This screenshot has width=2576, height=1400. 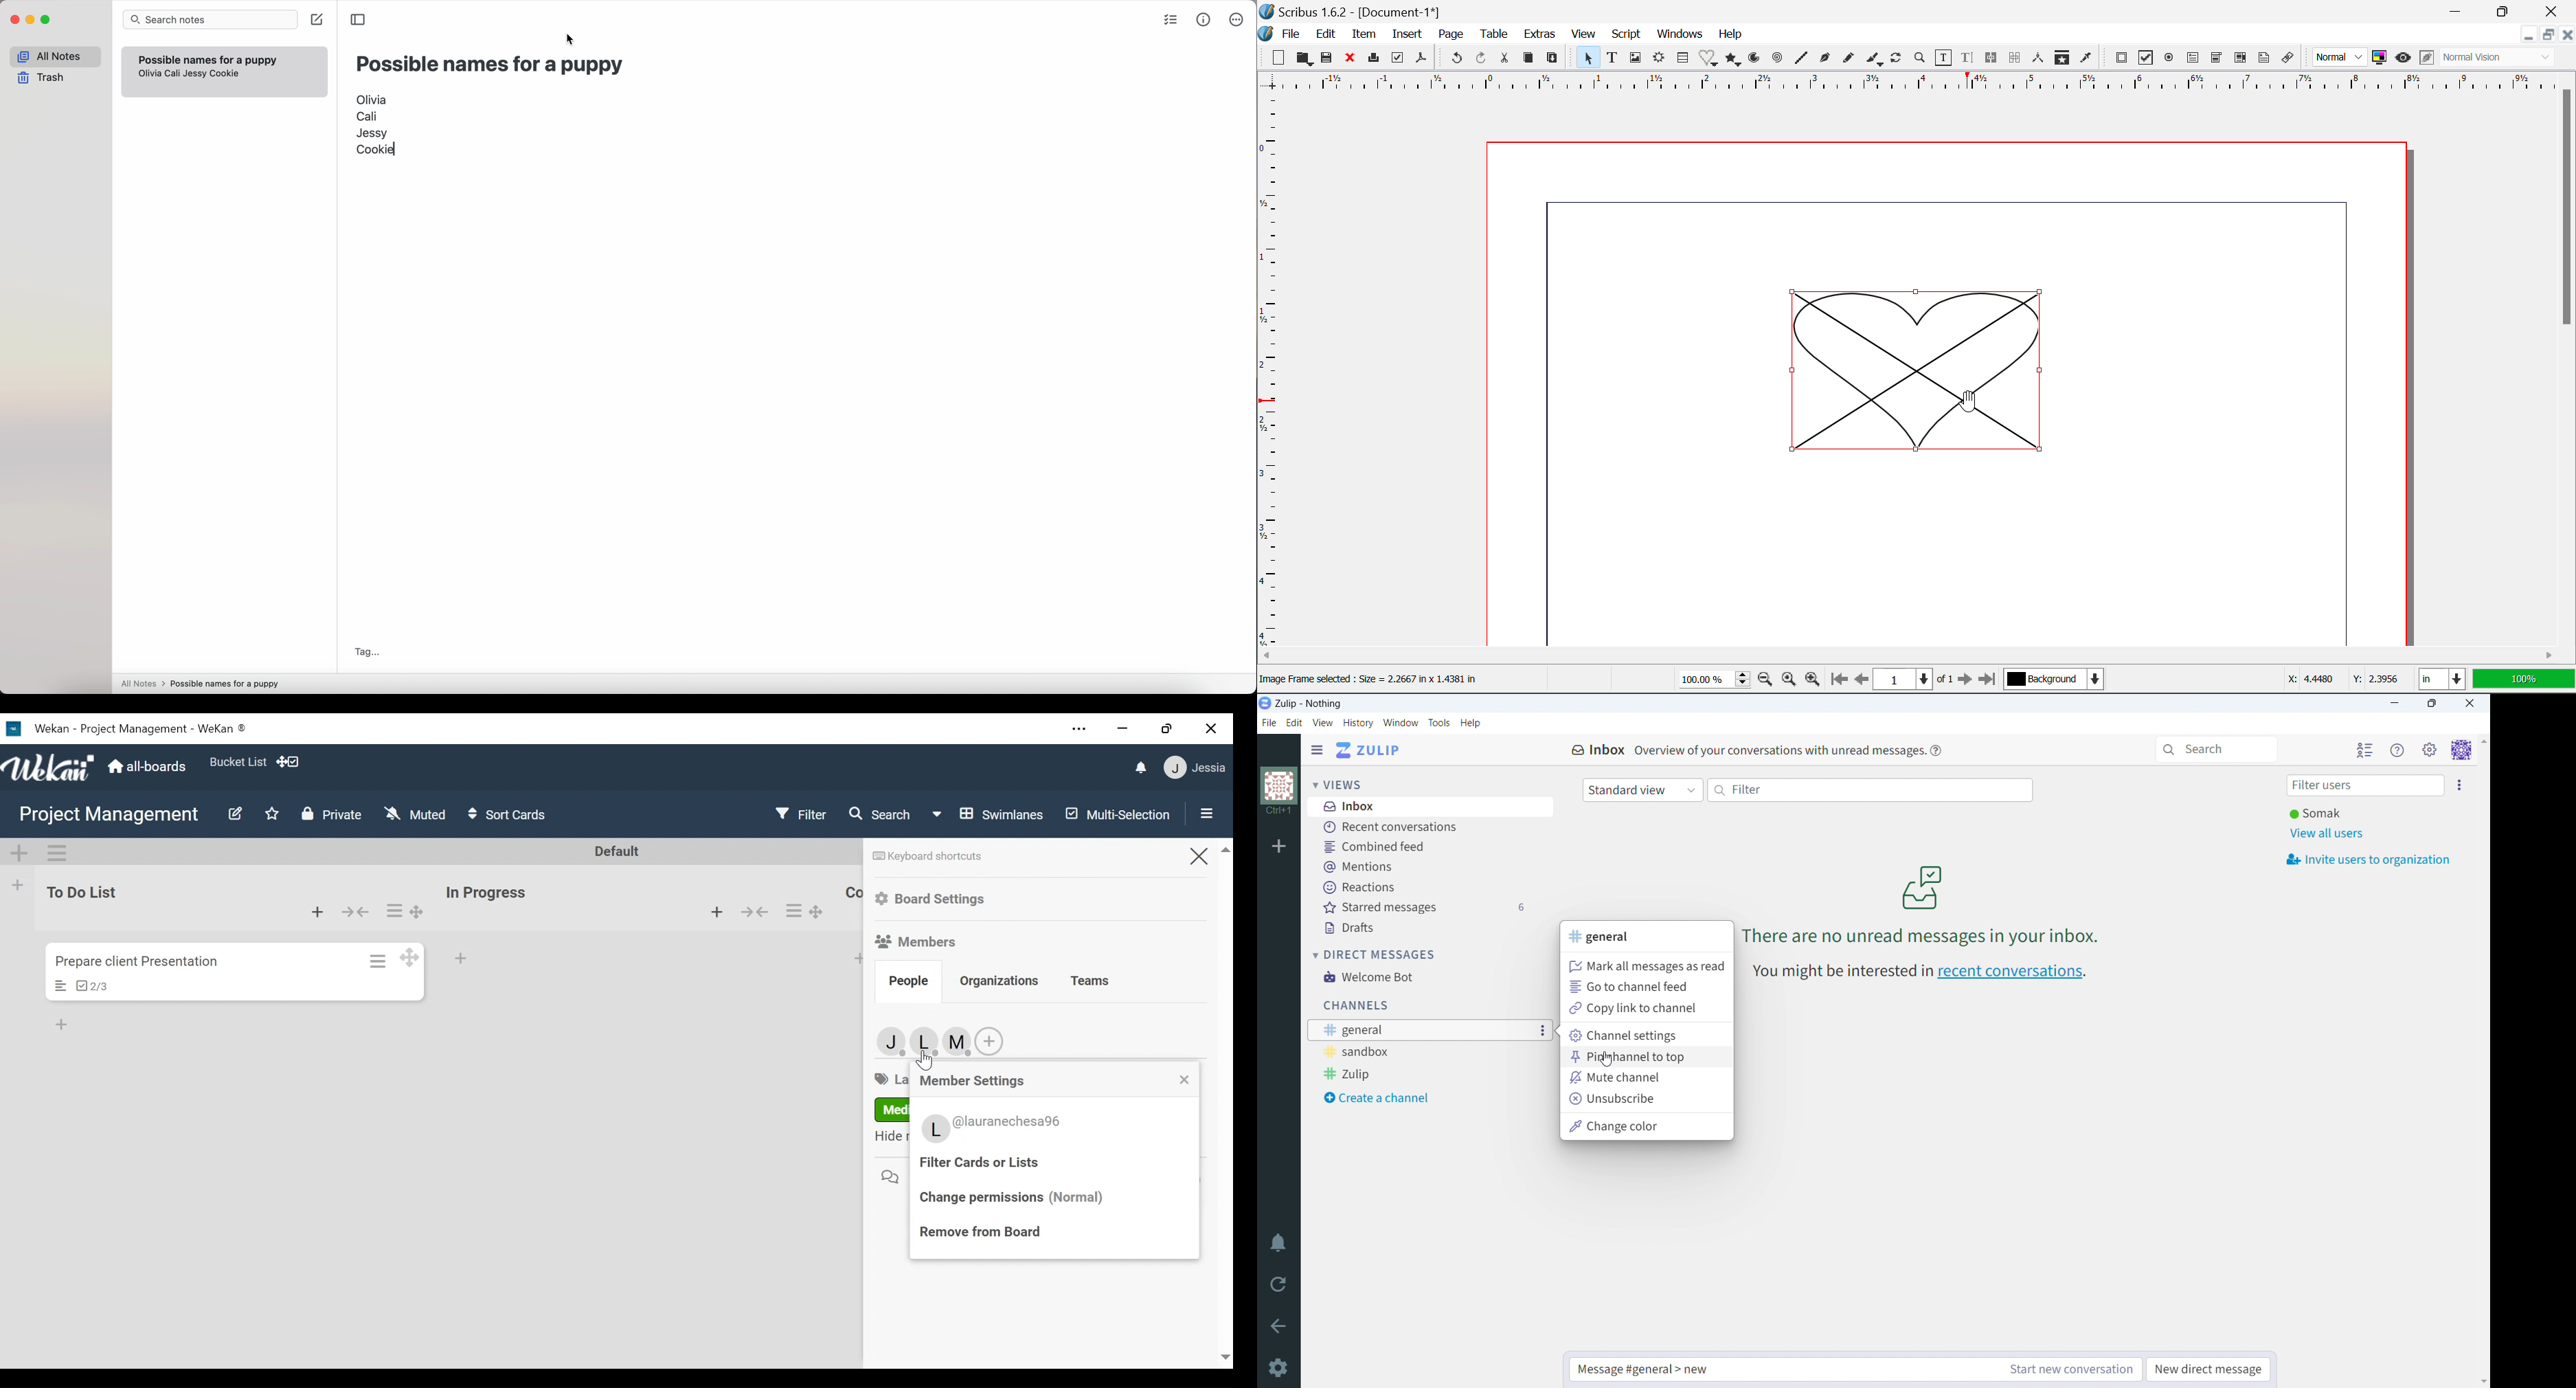 What do you see at coordinates (989, 814) in the screenshot?
I see `Board view` at bounding box center [989, 814].